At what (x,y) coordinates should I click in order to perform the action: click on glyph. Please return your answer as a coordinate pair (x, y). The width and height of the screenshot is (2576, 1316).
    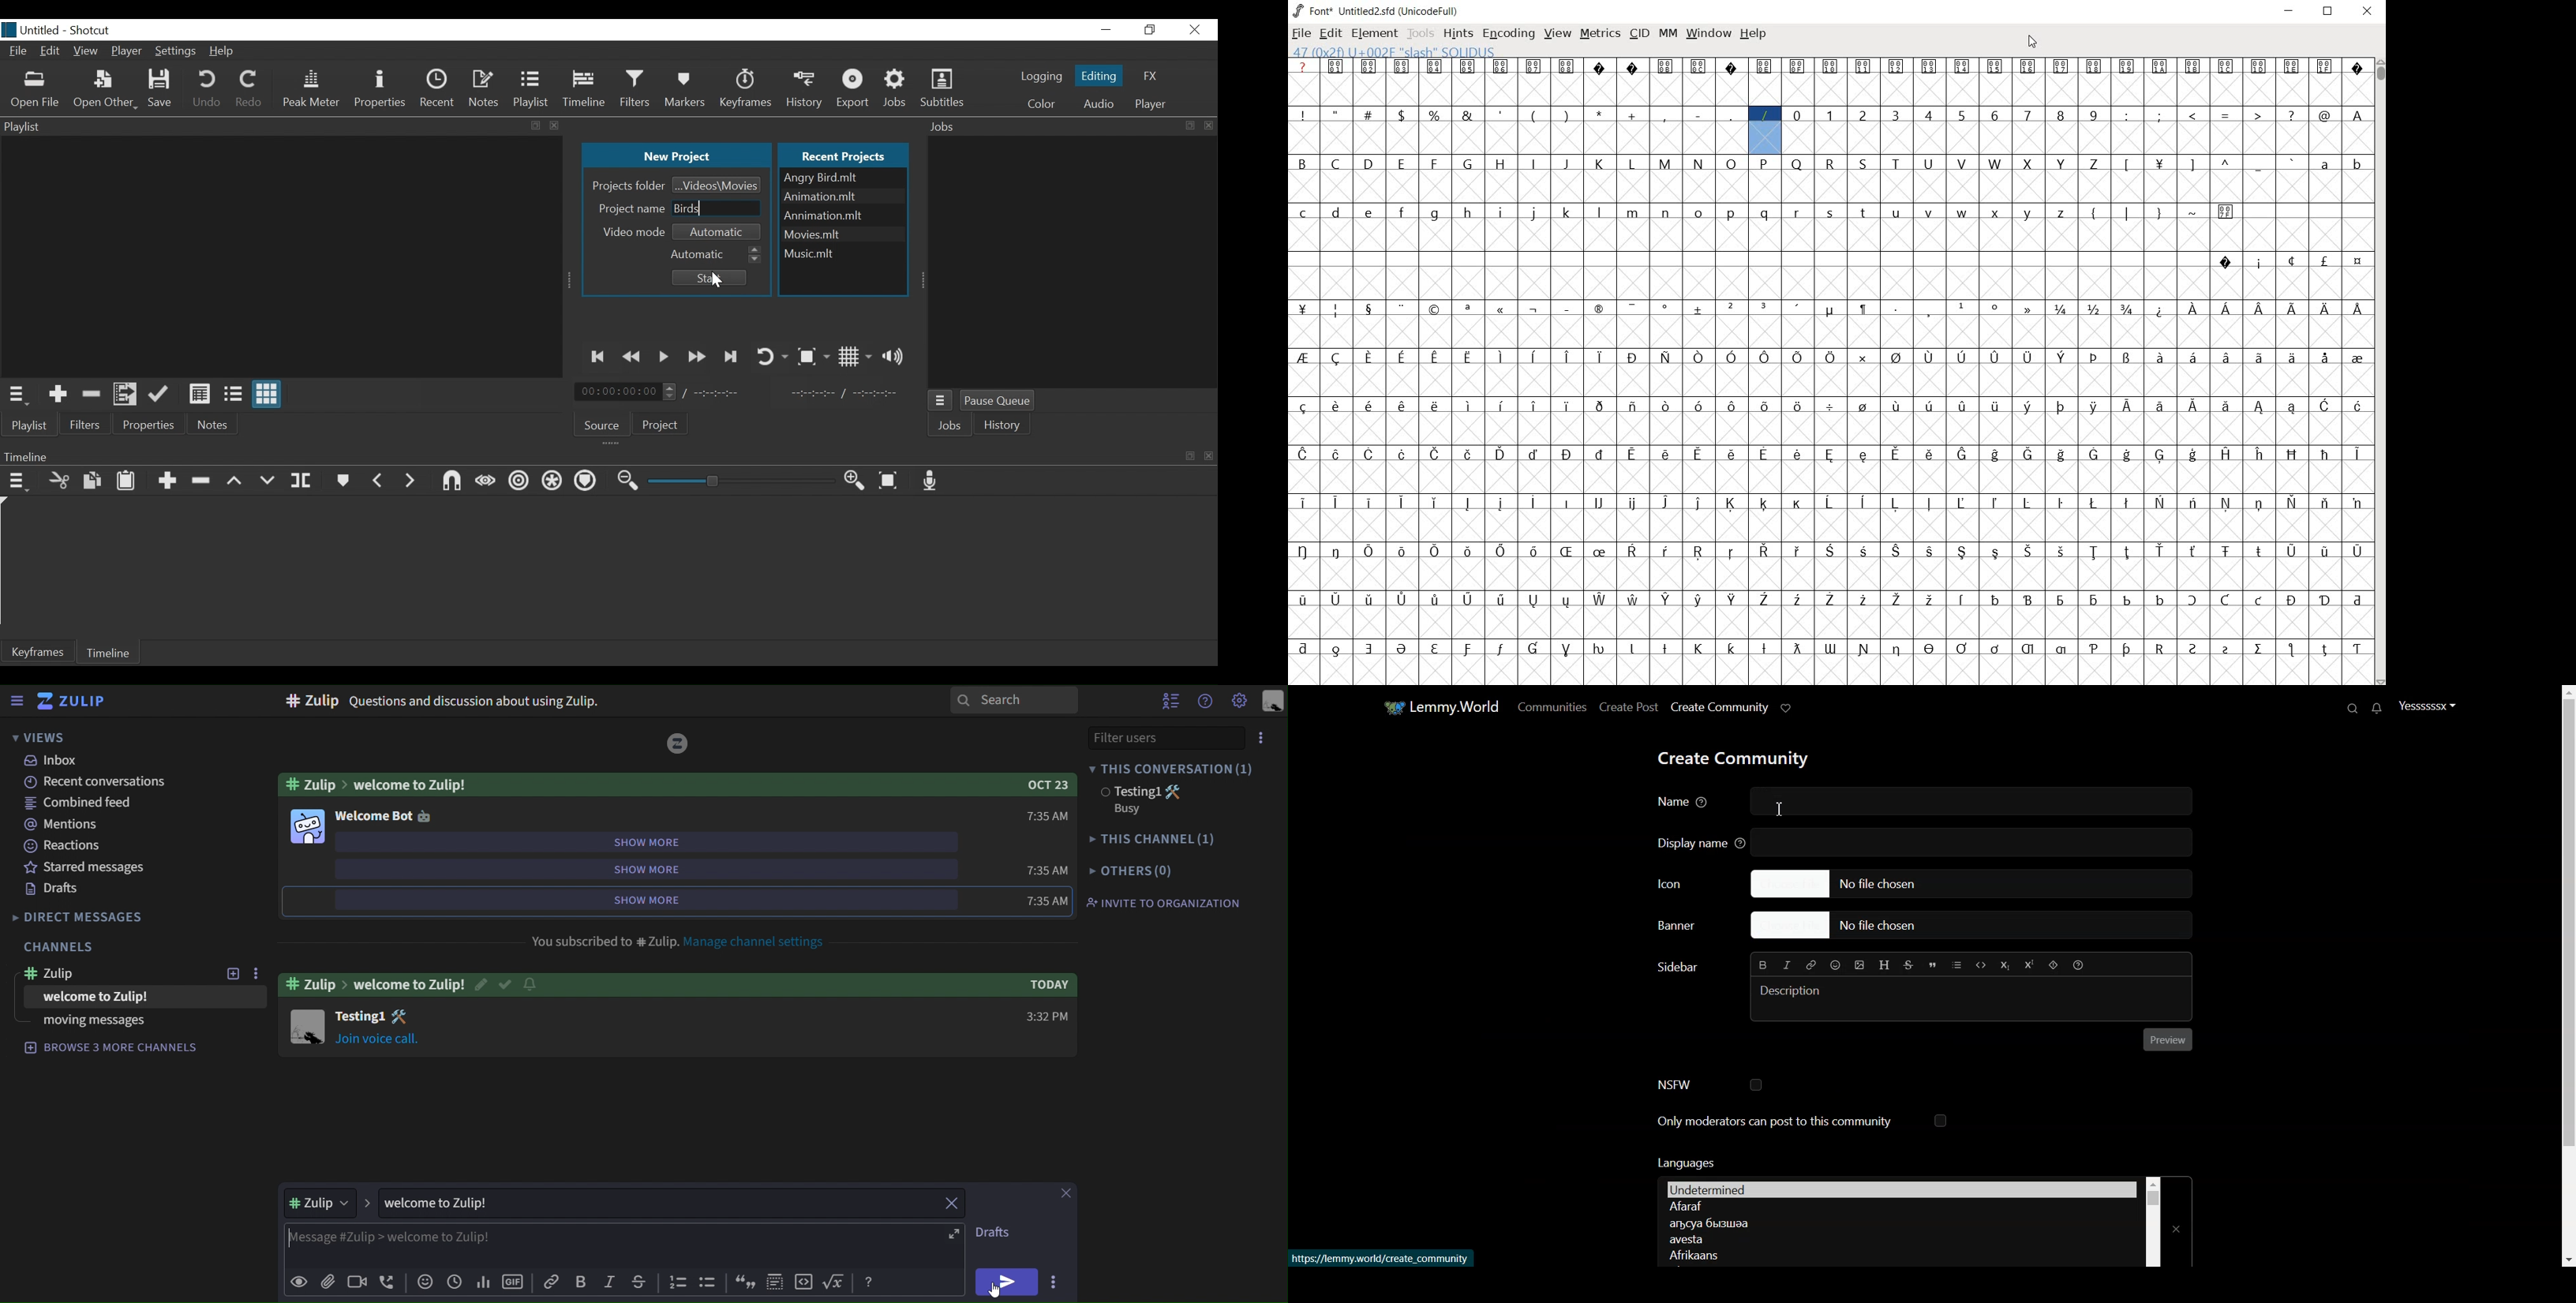
    Looking at the image, I should click on (1566, 164).